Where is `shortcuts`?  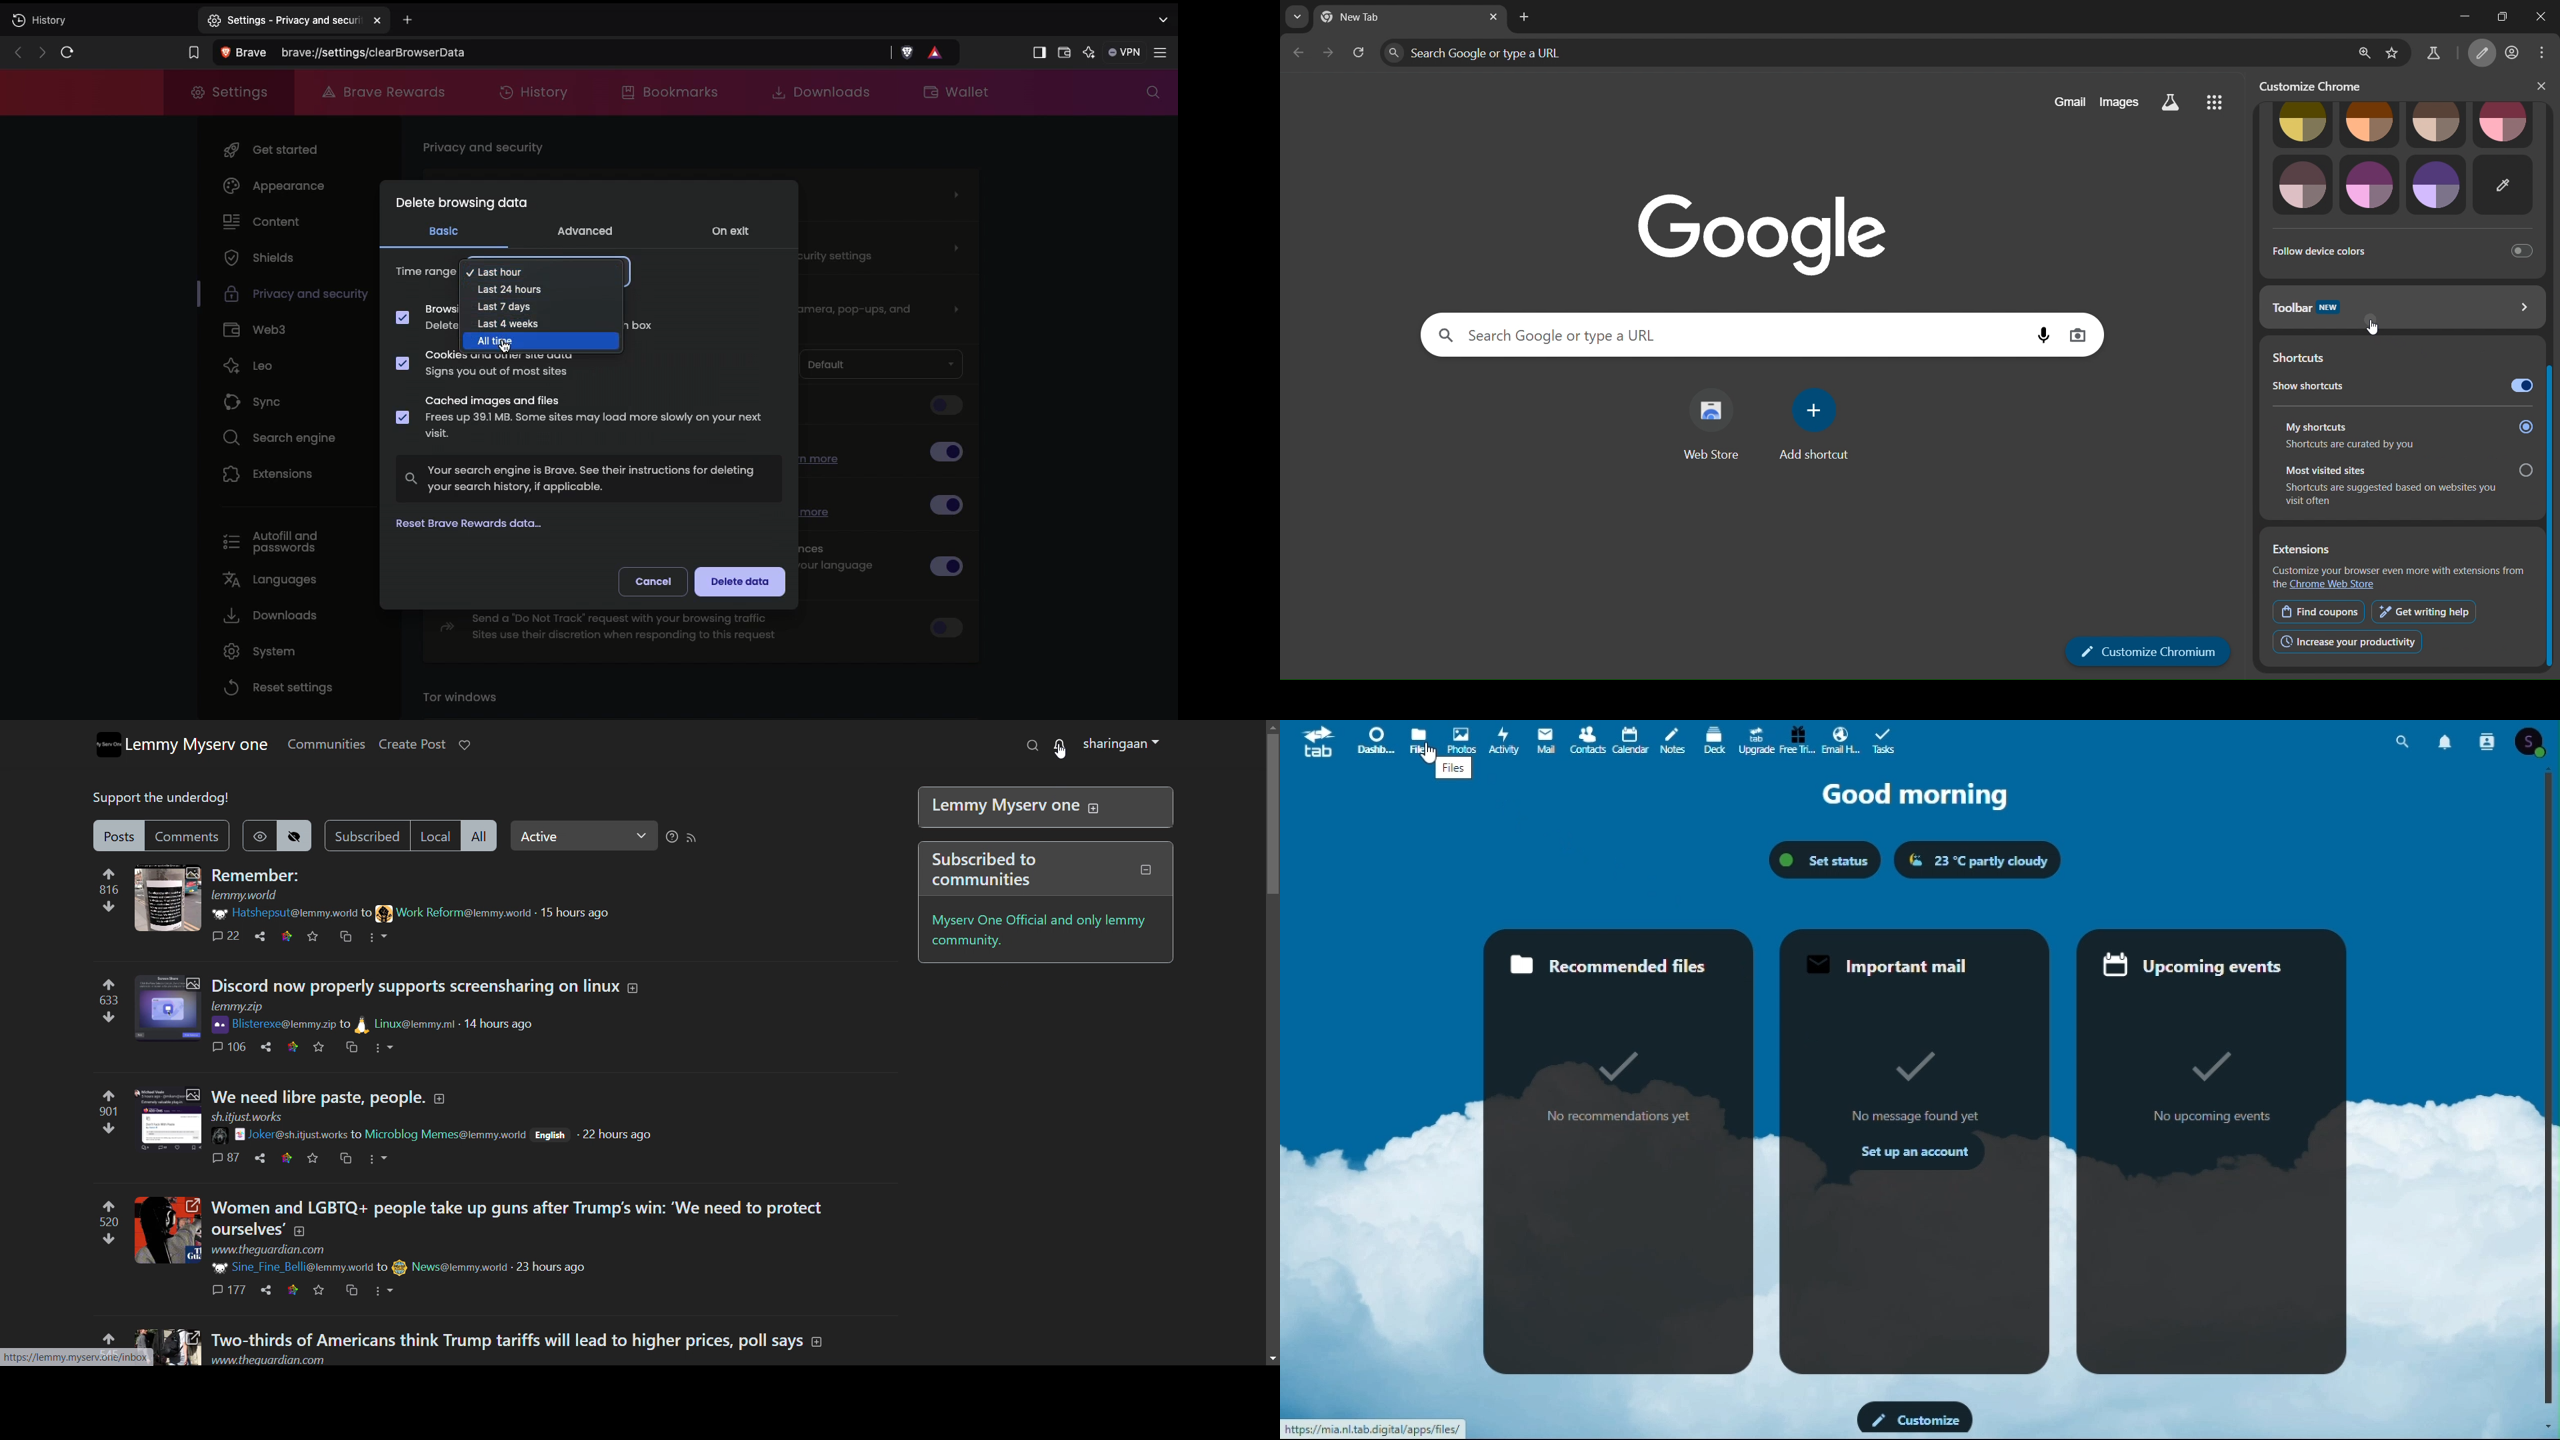 shortcuts is located at coordinates (2386, 354).